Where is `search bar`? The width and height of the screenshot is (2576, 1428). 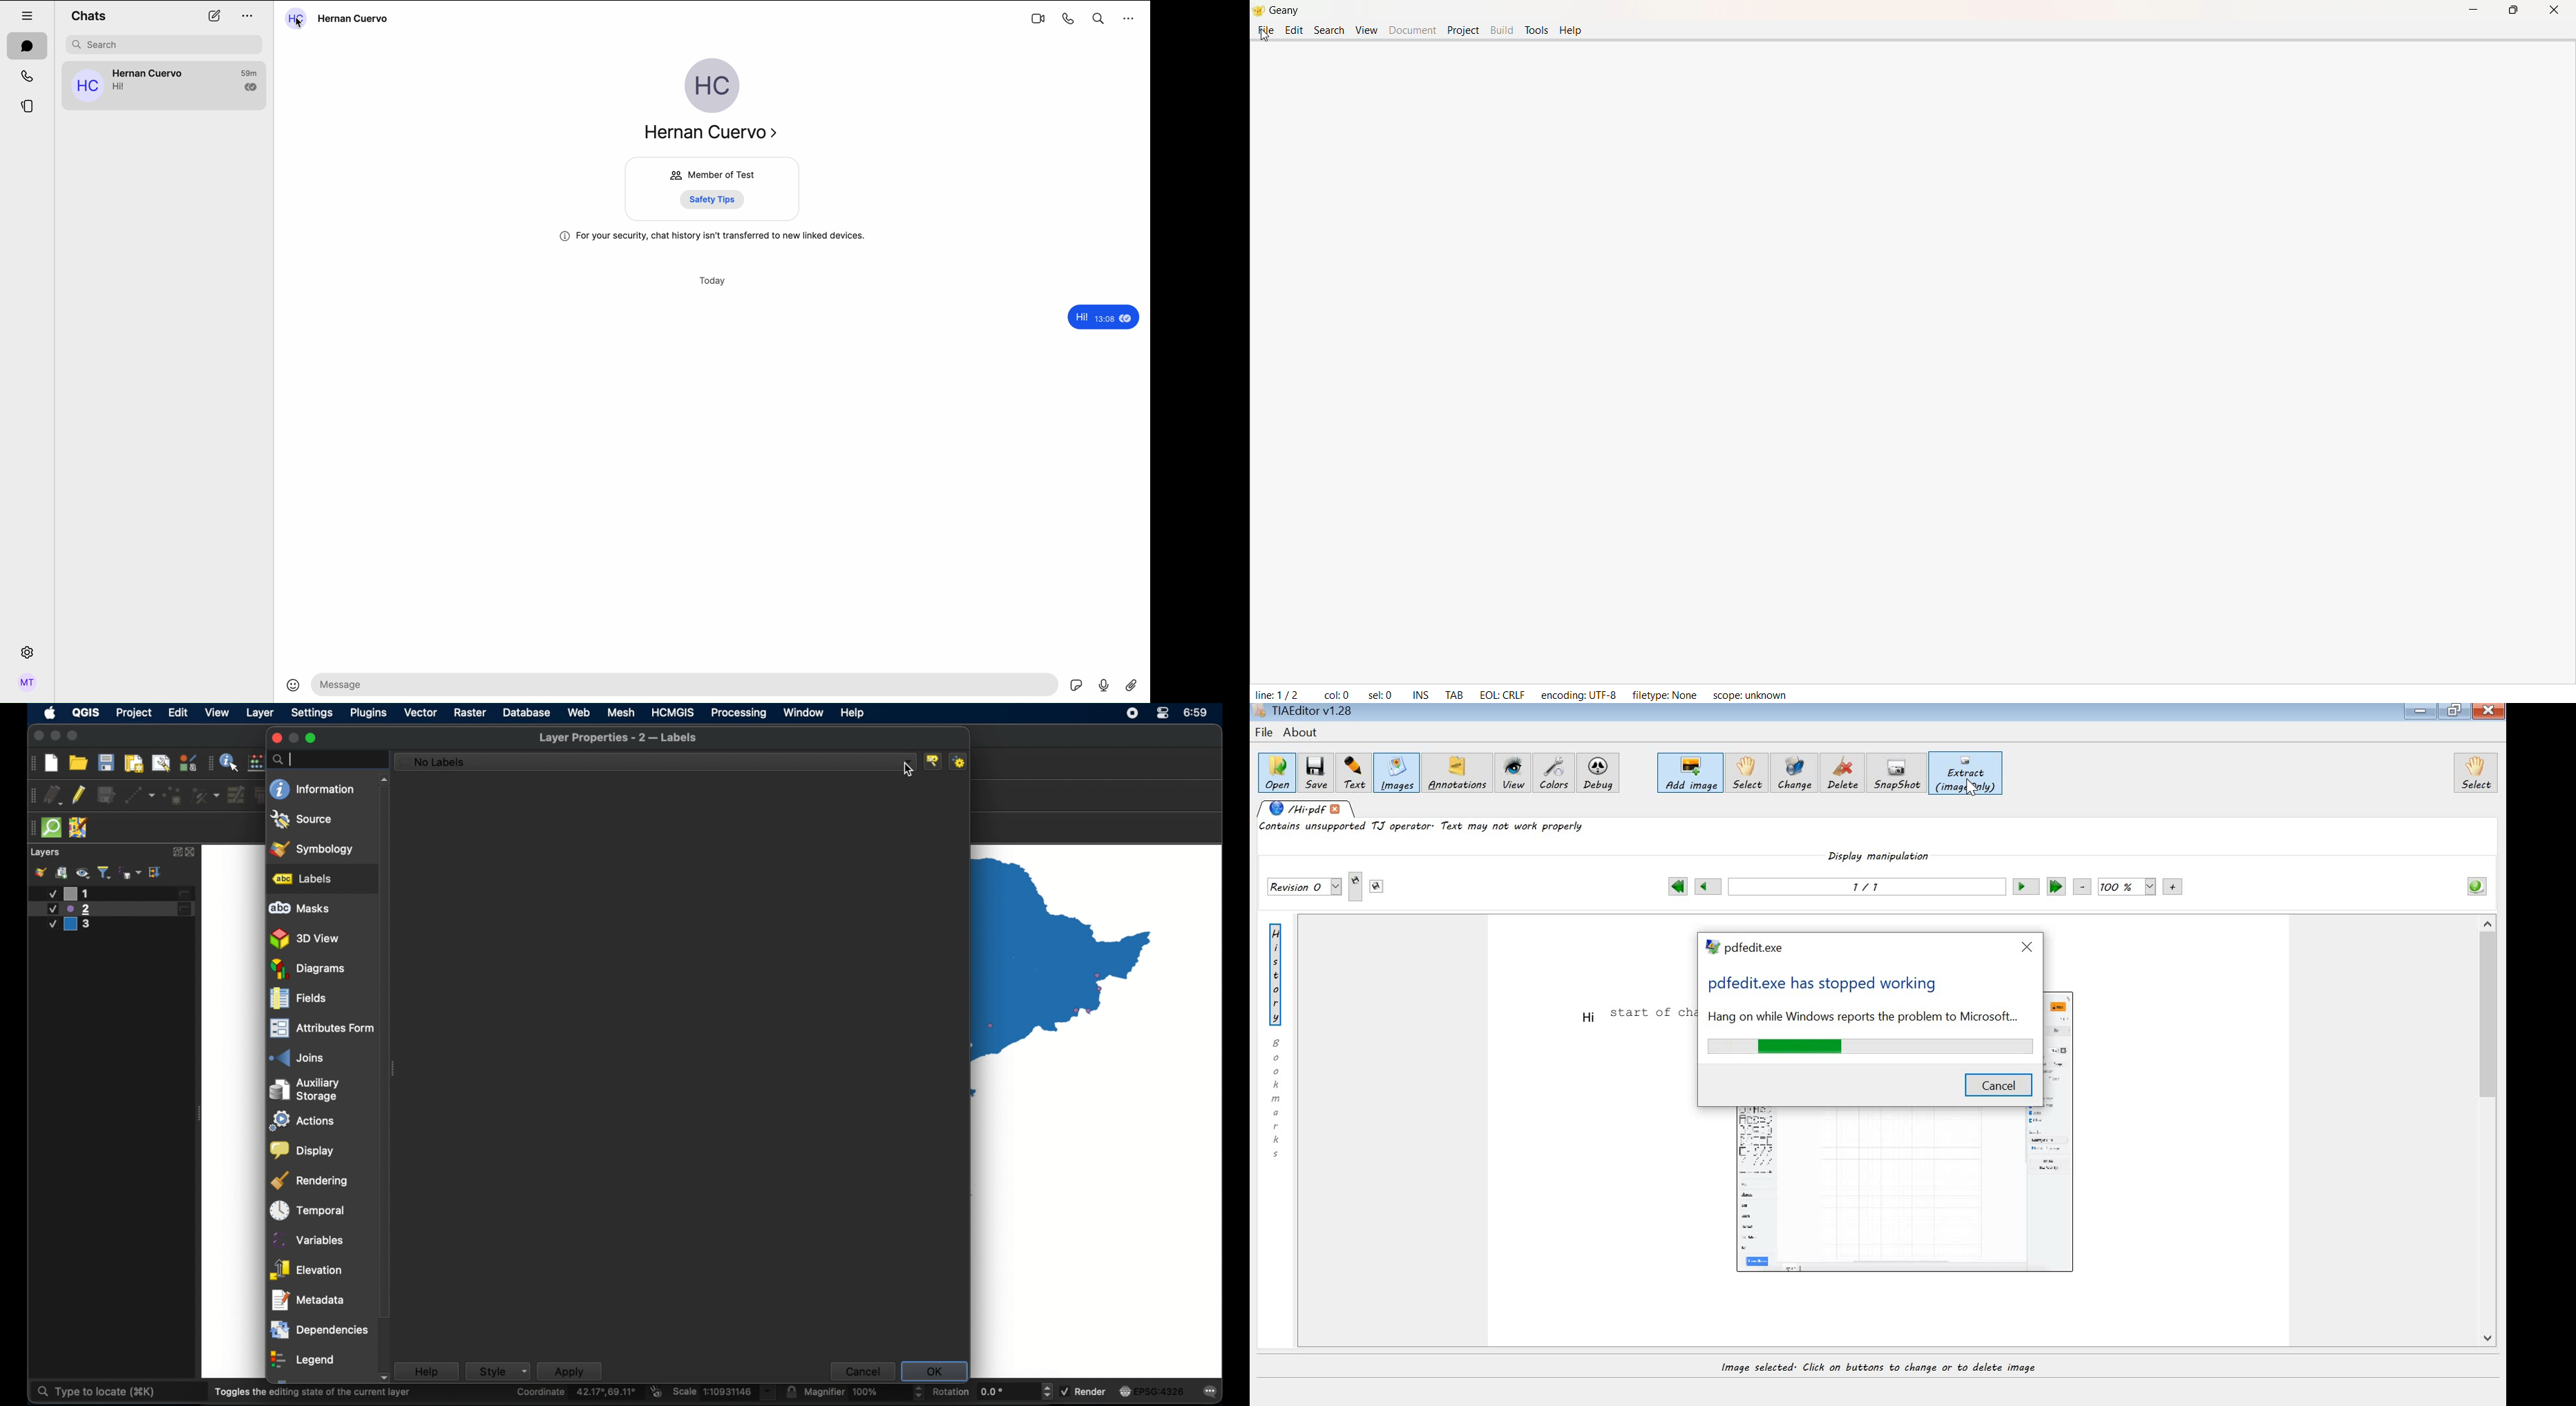
search bar is located at coordinates (328, 760).